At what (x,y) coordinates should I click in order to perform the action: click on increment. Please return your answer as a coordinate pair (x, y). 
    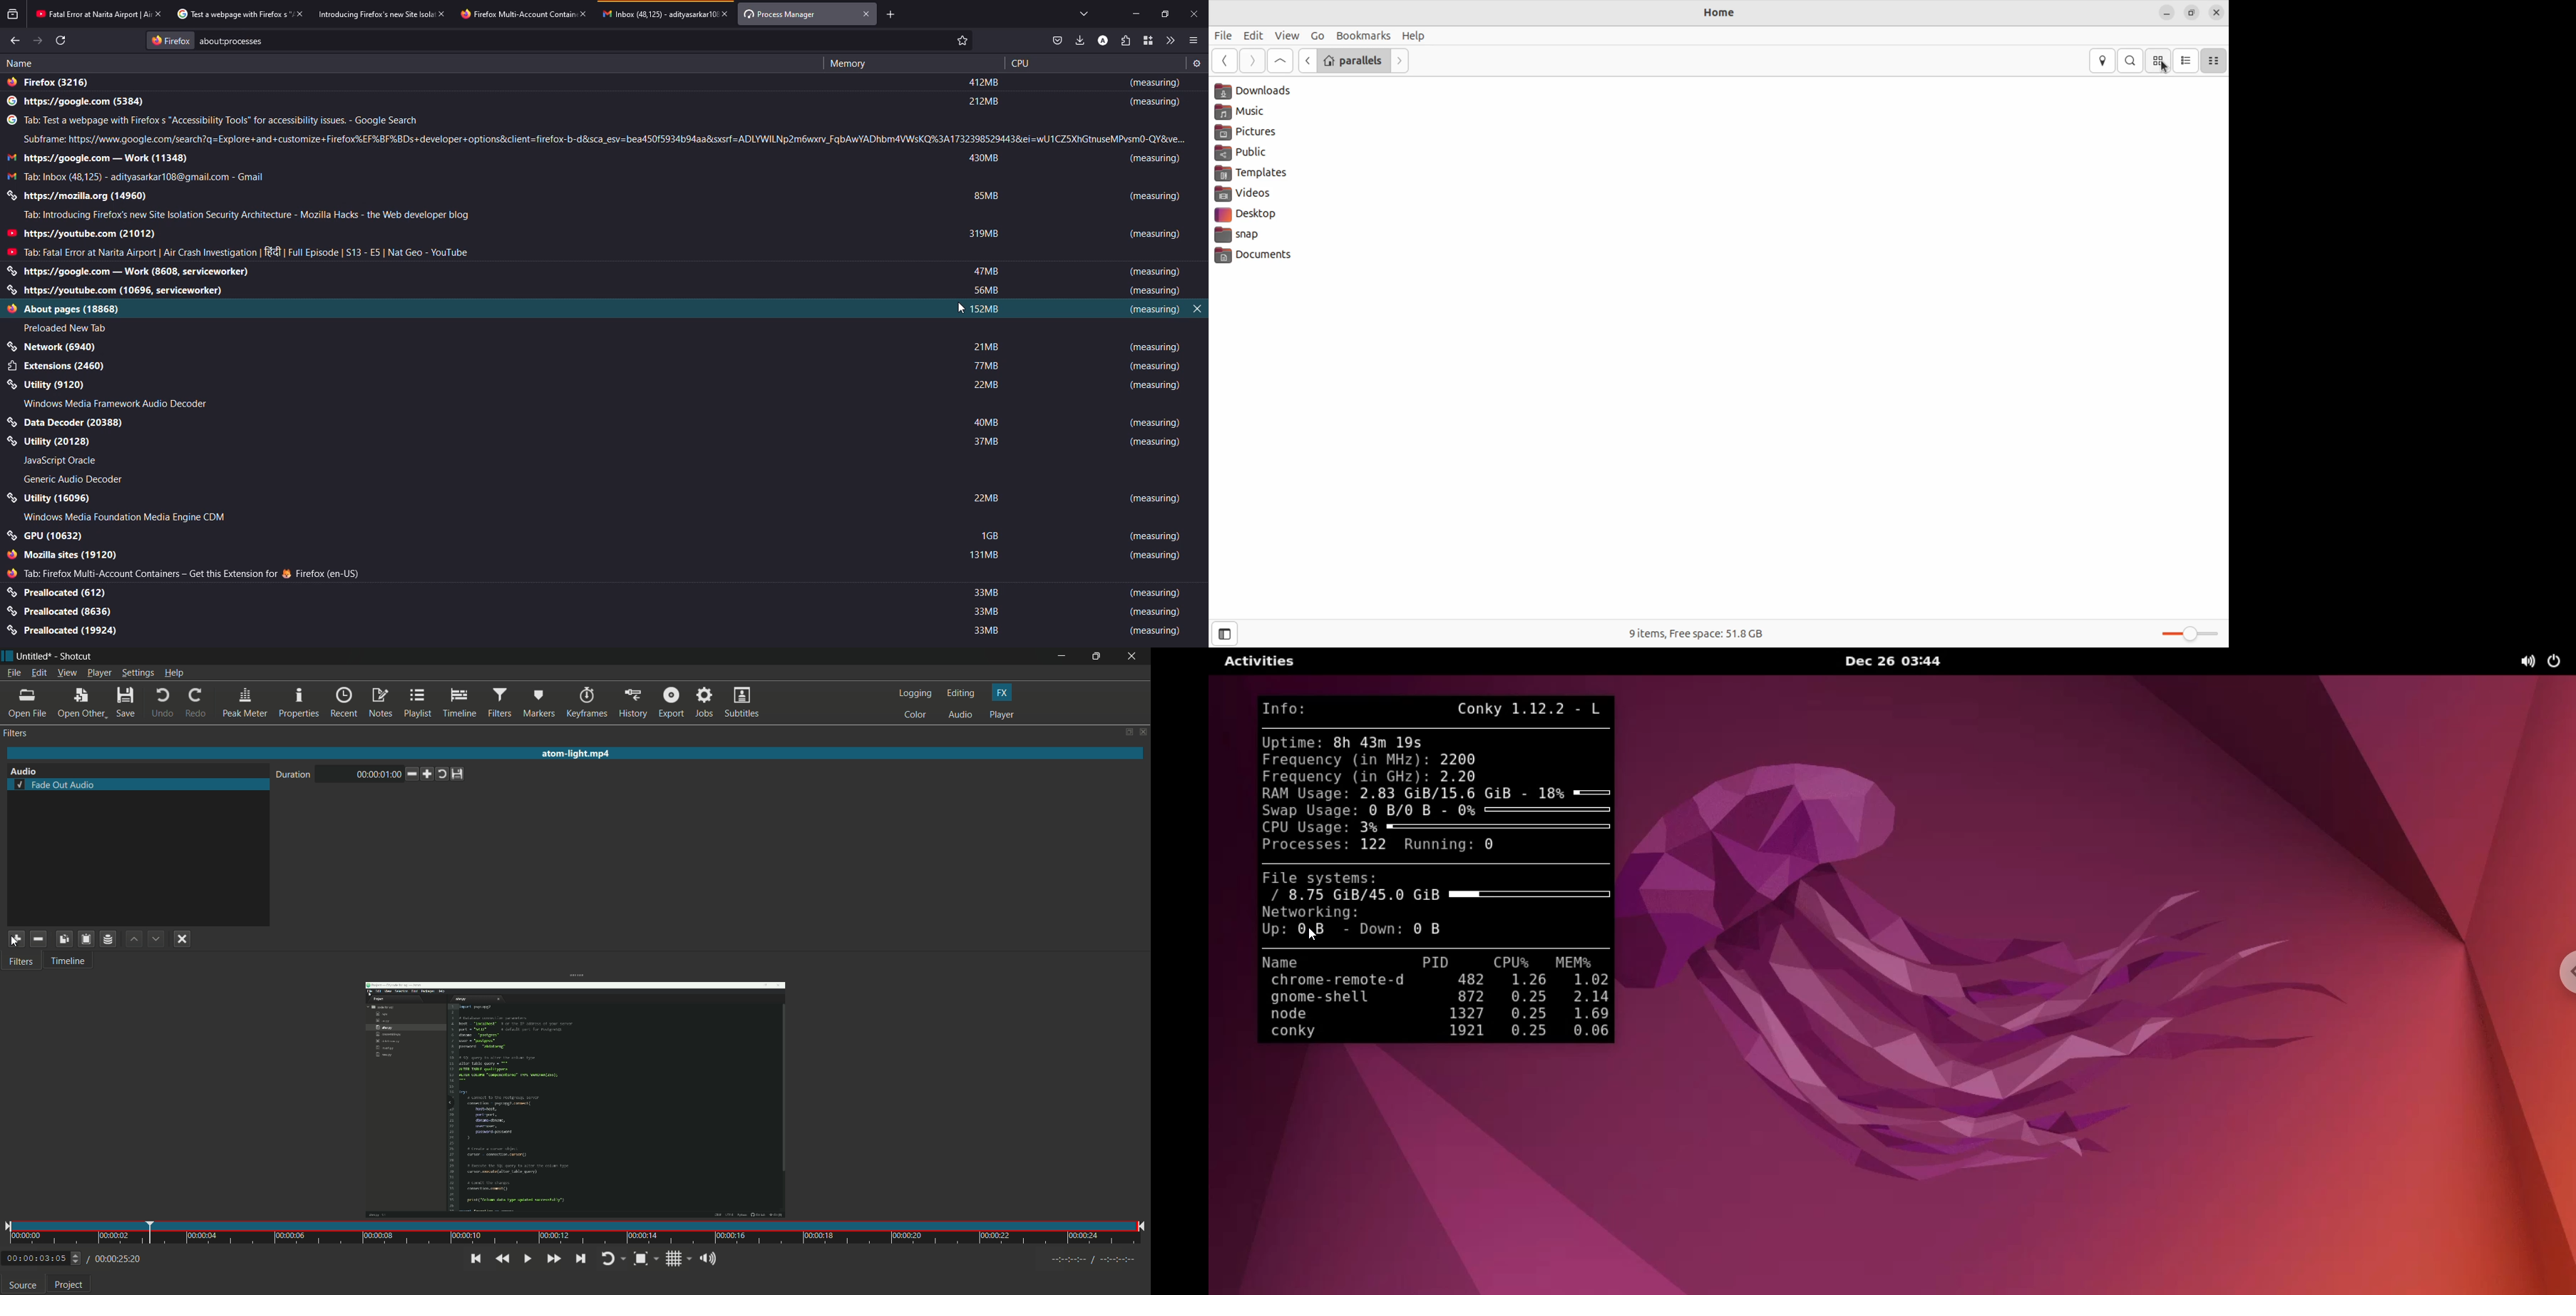
    Looking at the image, I should click on (429, 774).